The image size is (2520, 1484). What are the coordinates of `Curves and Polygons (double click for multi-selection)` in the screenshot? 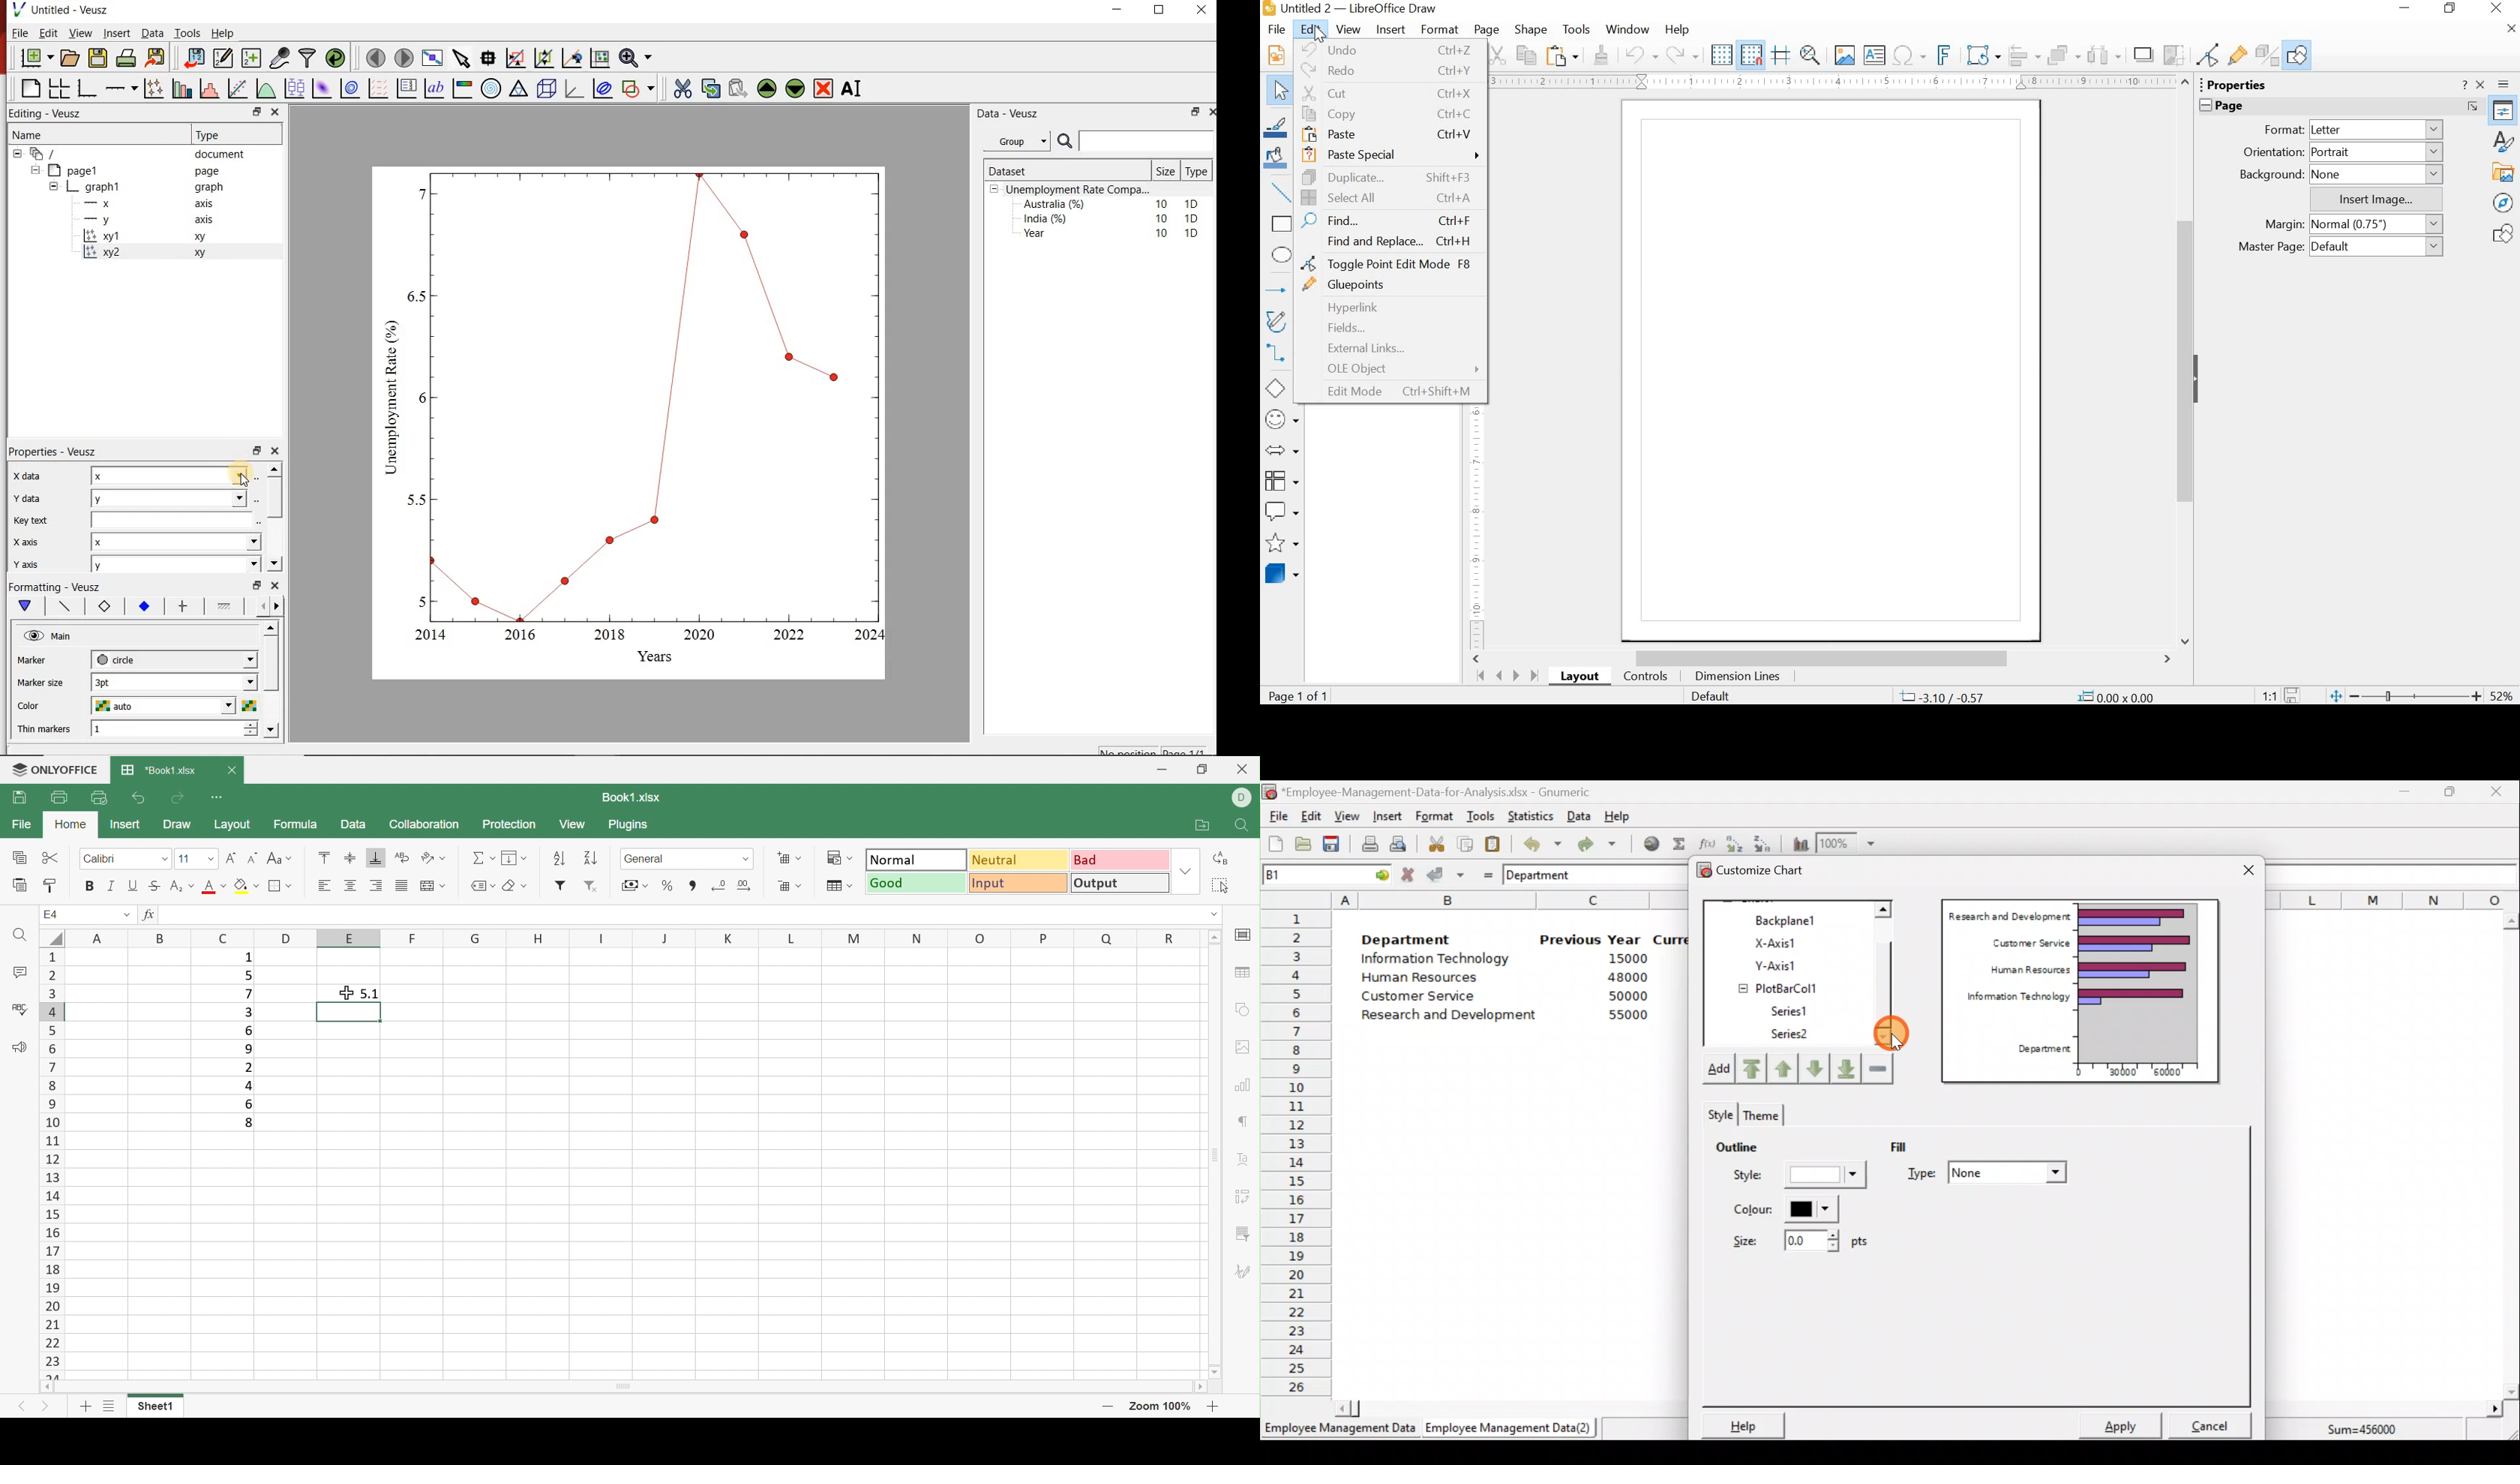 It's located at (1283, 322).